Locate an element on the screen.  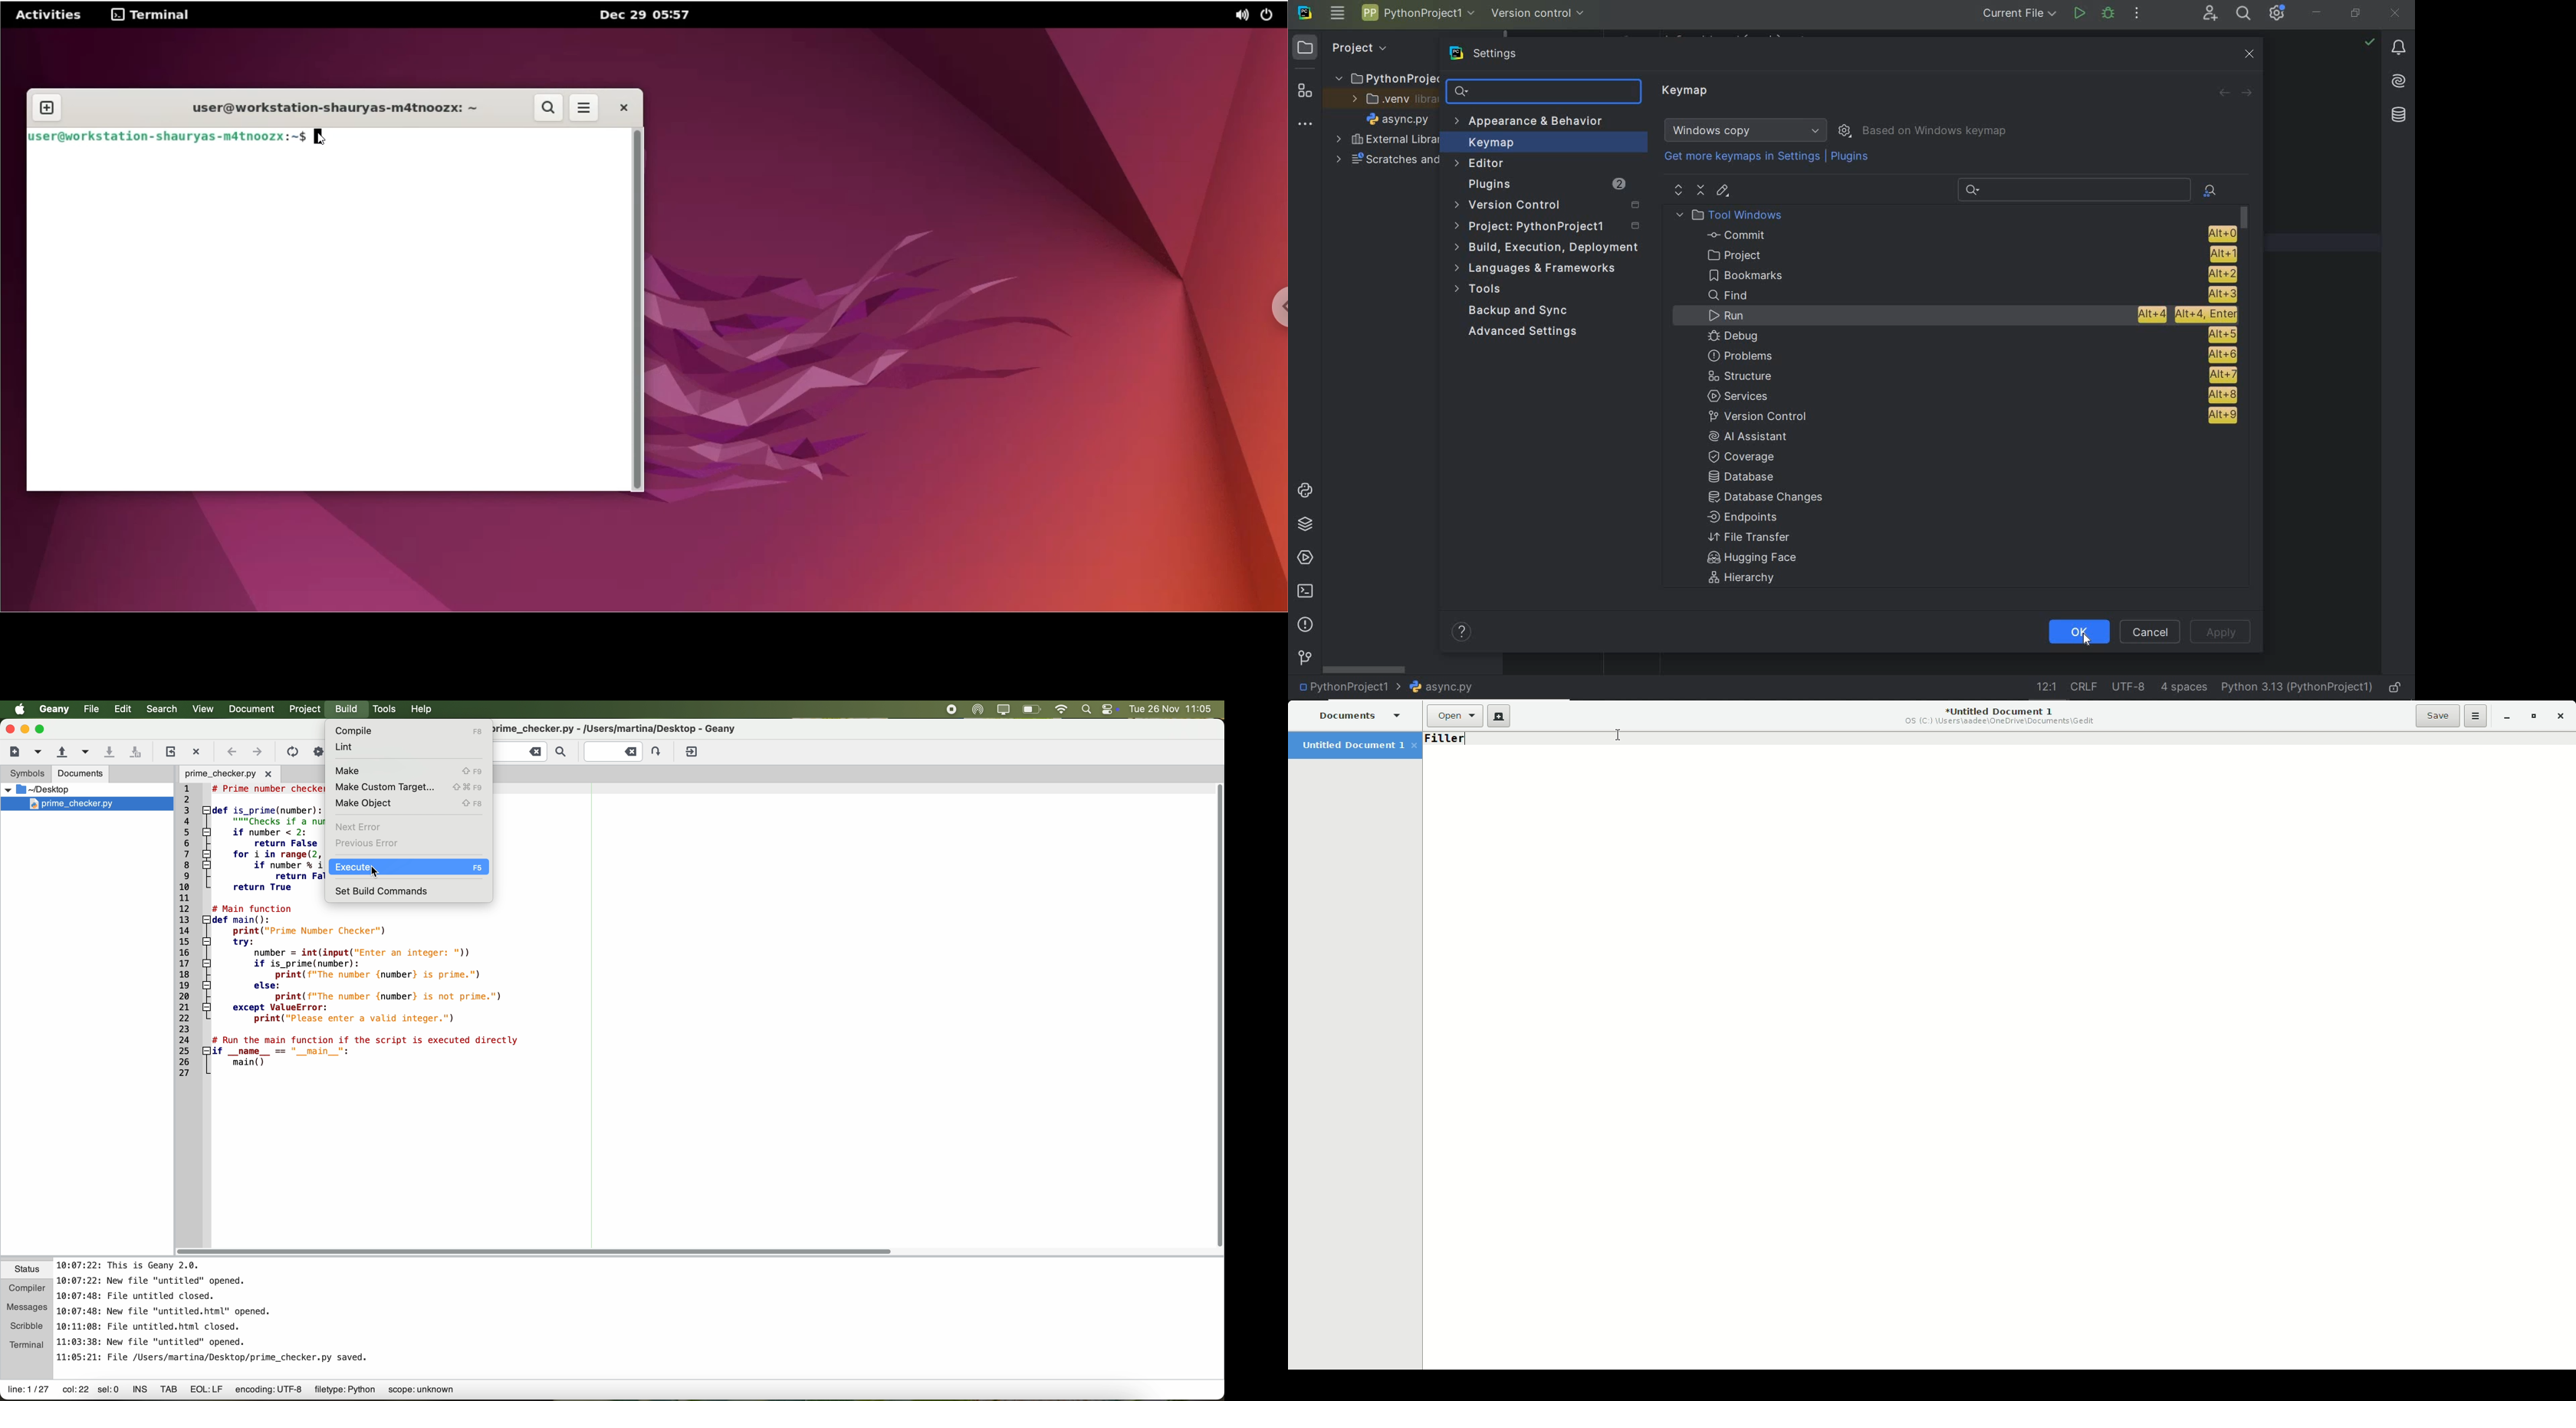
open file is located at coordinates (228, 773).